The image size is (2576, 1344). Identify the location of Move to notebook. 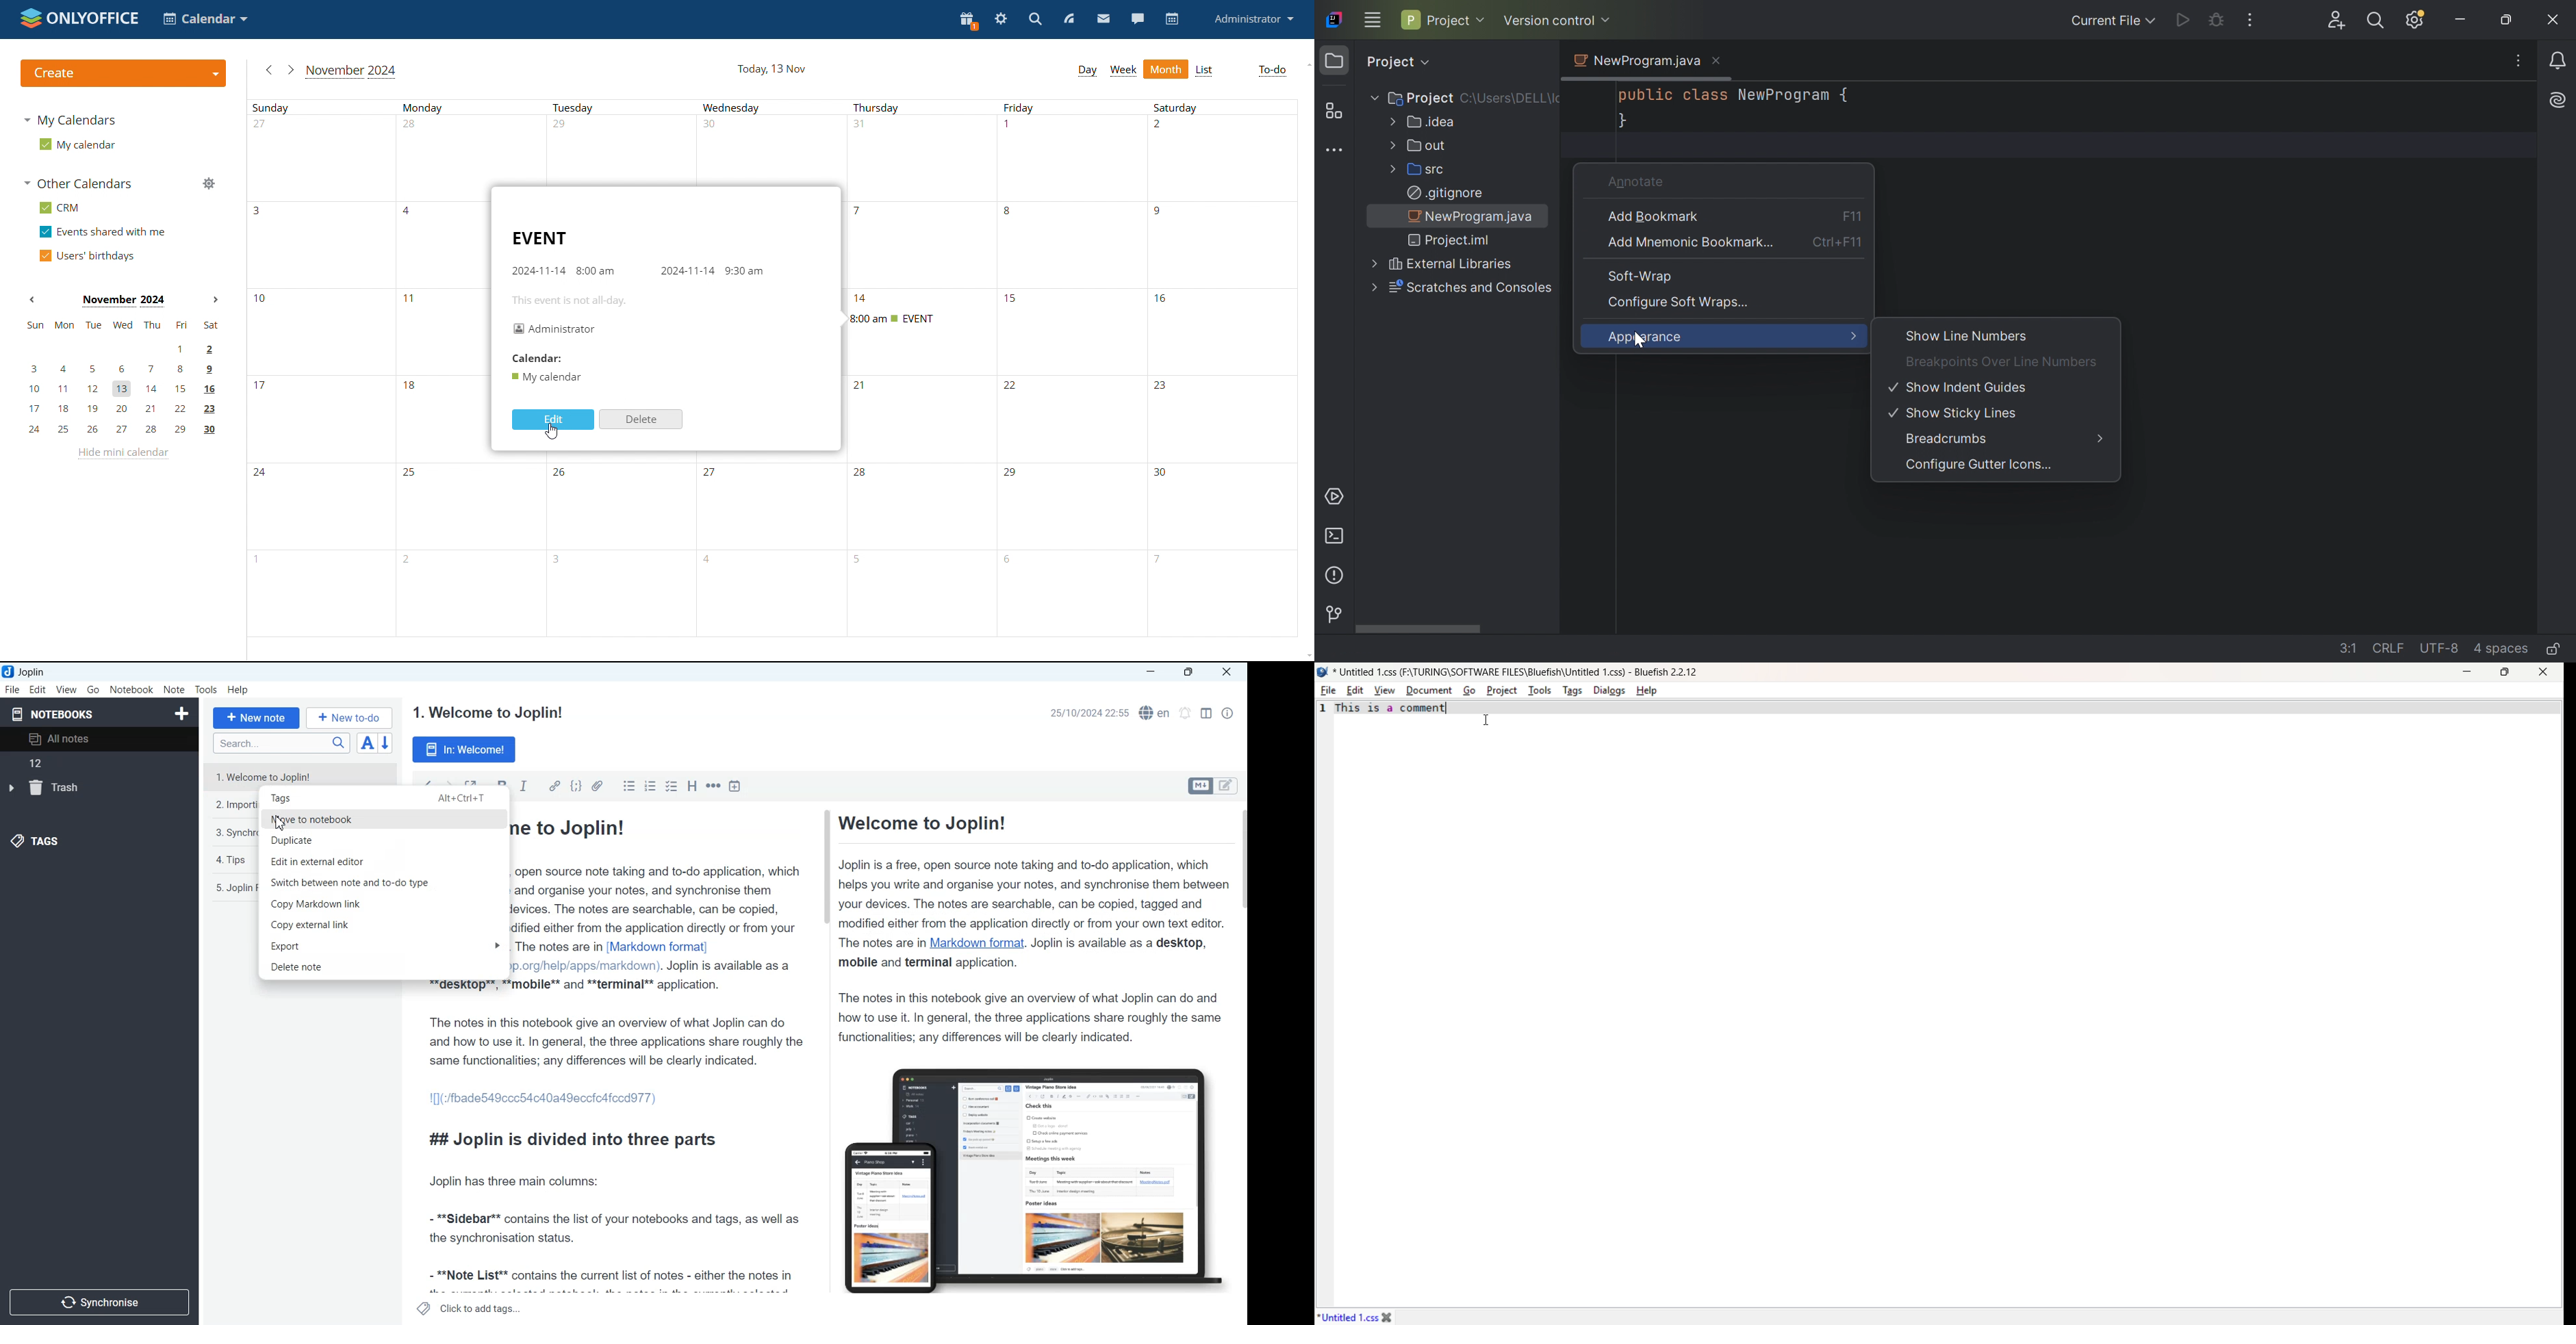
(384, 819).